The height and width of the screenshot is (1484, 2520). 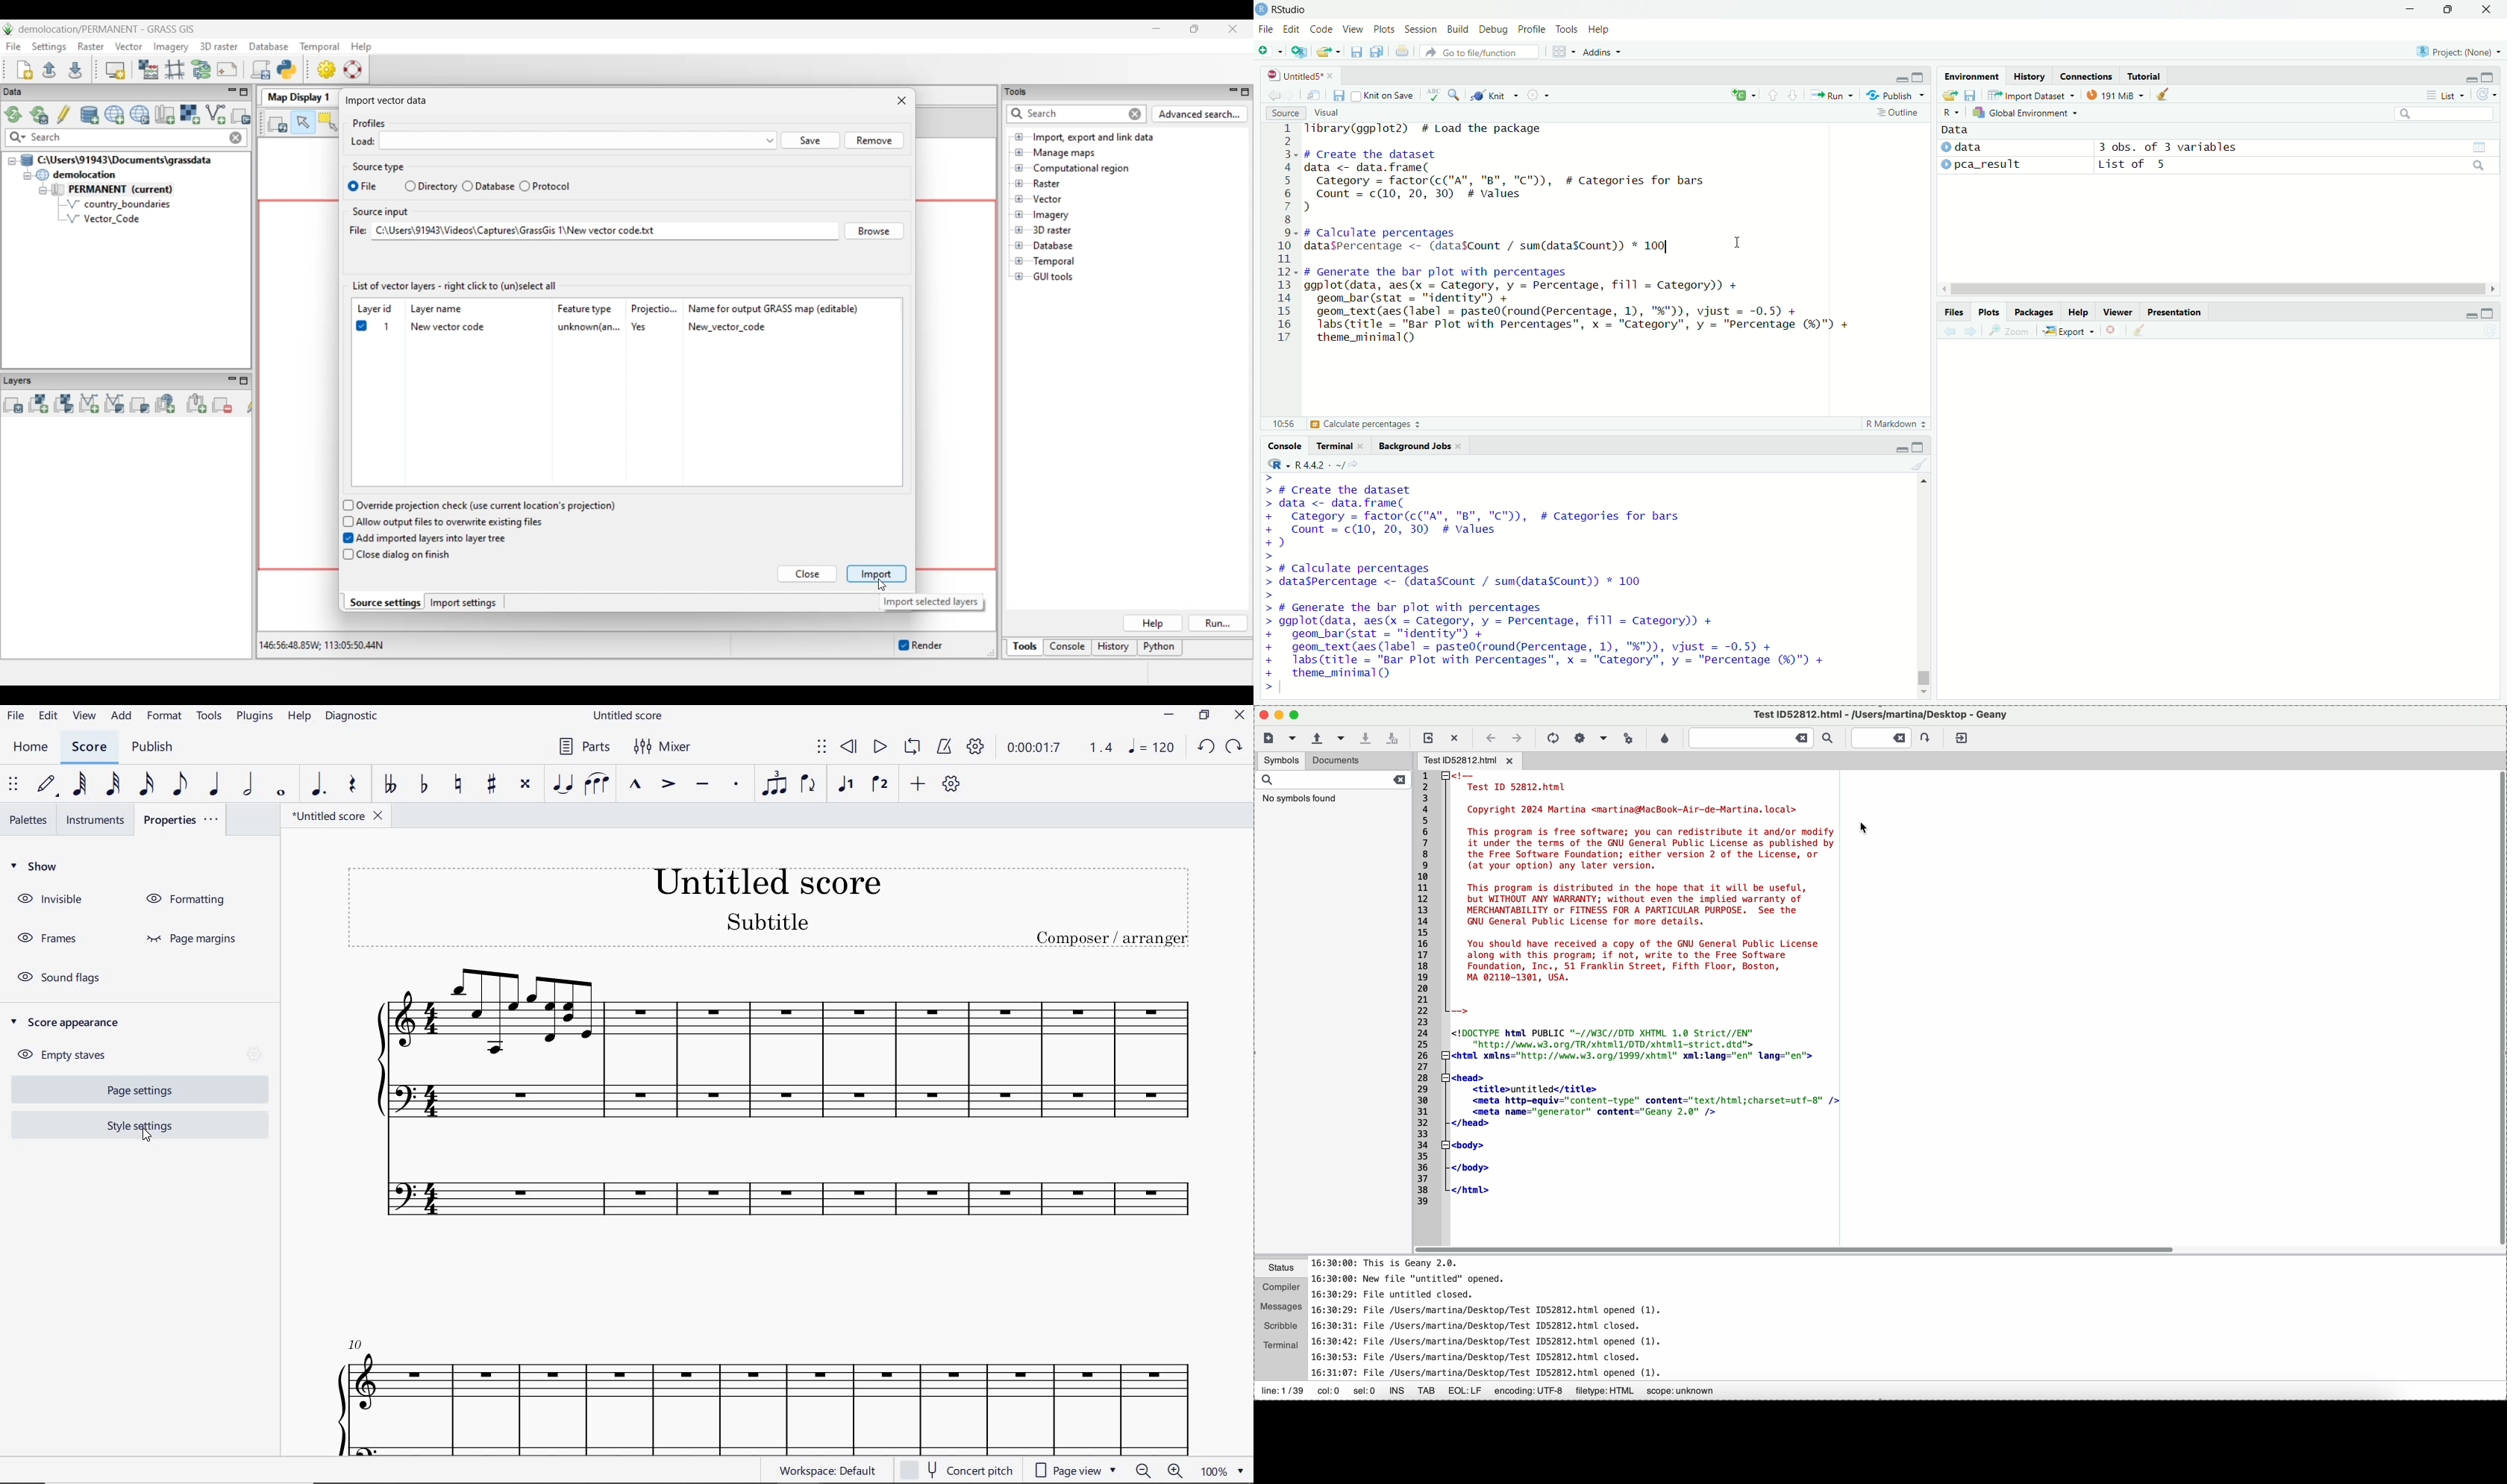 I want to click on QUARTER NOTE, so click(x=216, y=783).